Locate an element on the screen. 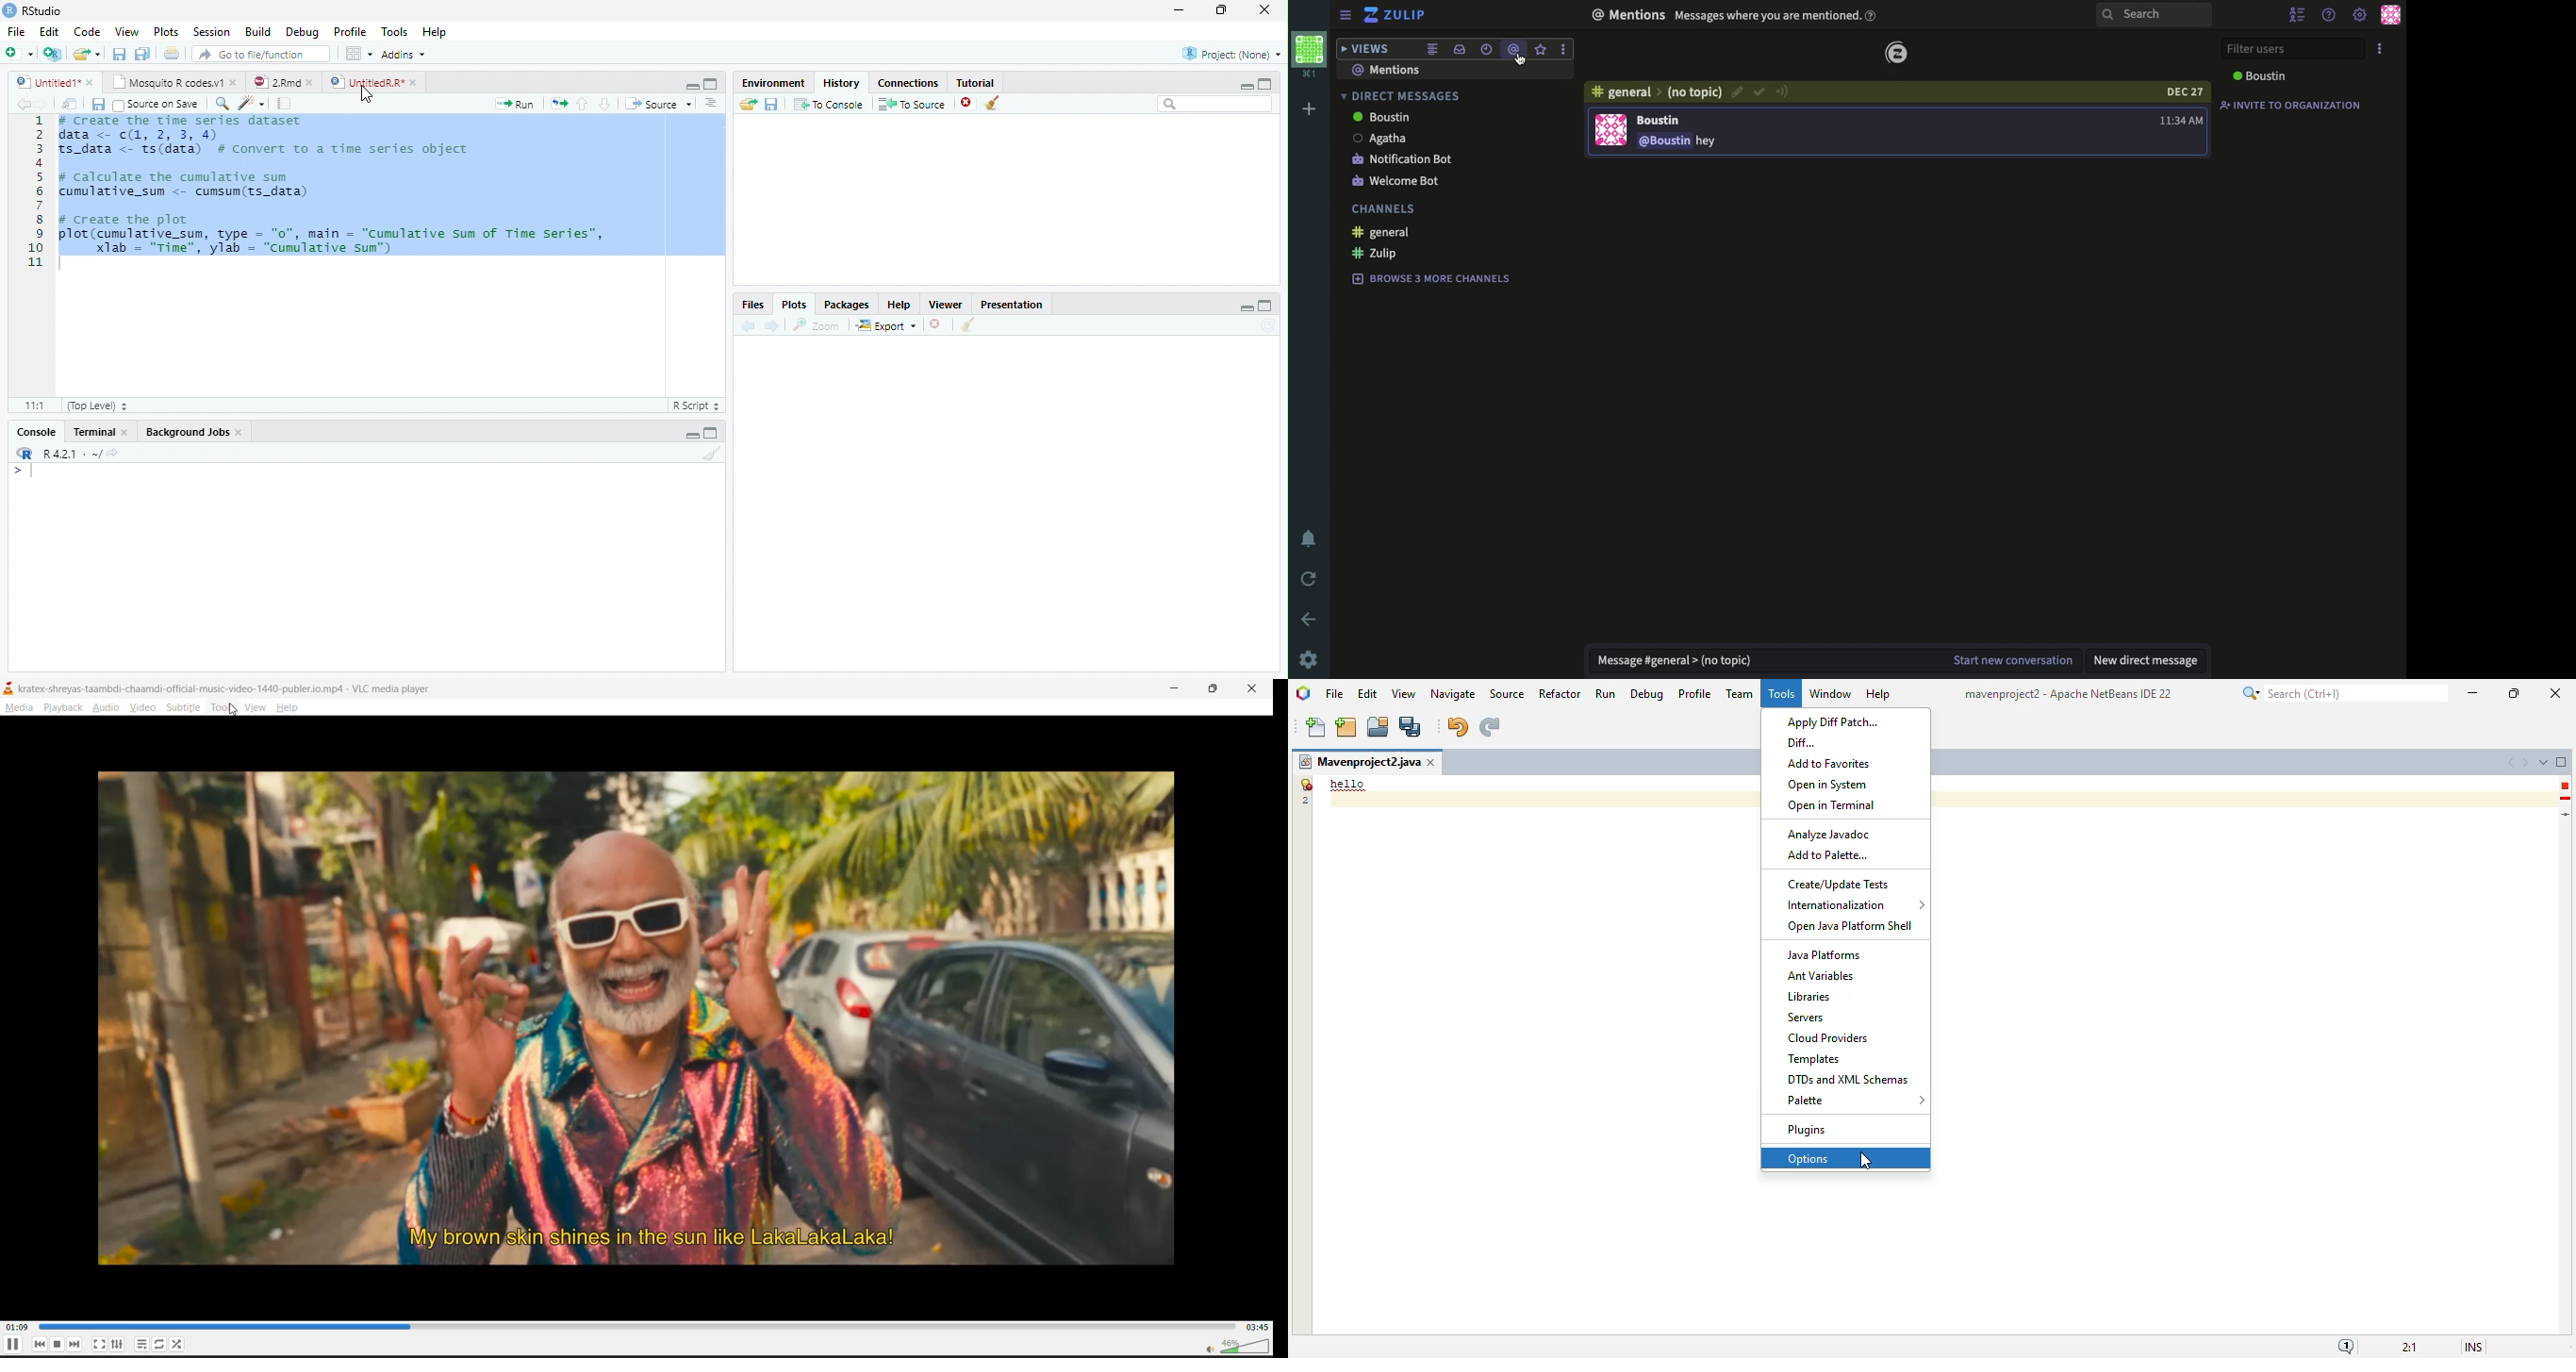 This screenshot has width=2576, height=1372. invite to organization is located at coordinates (2291, 108).